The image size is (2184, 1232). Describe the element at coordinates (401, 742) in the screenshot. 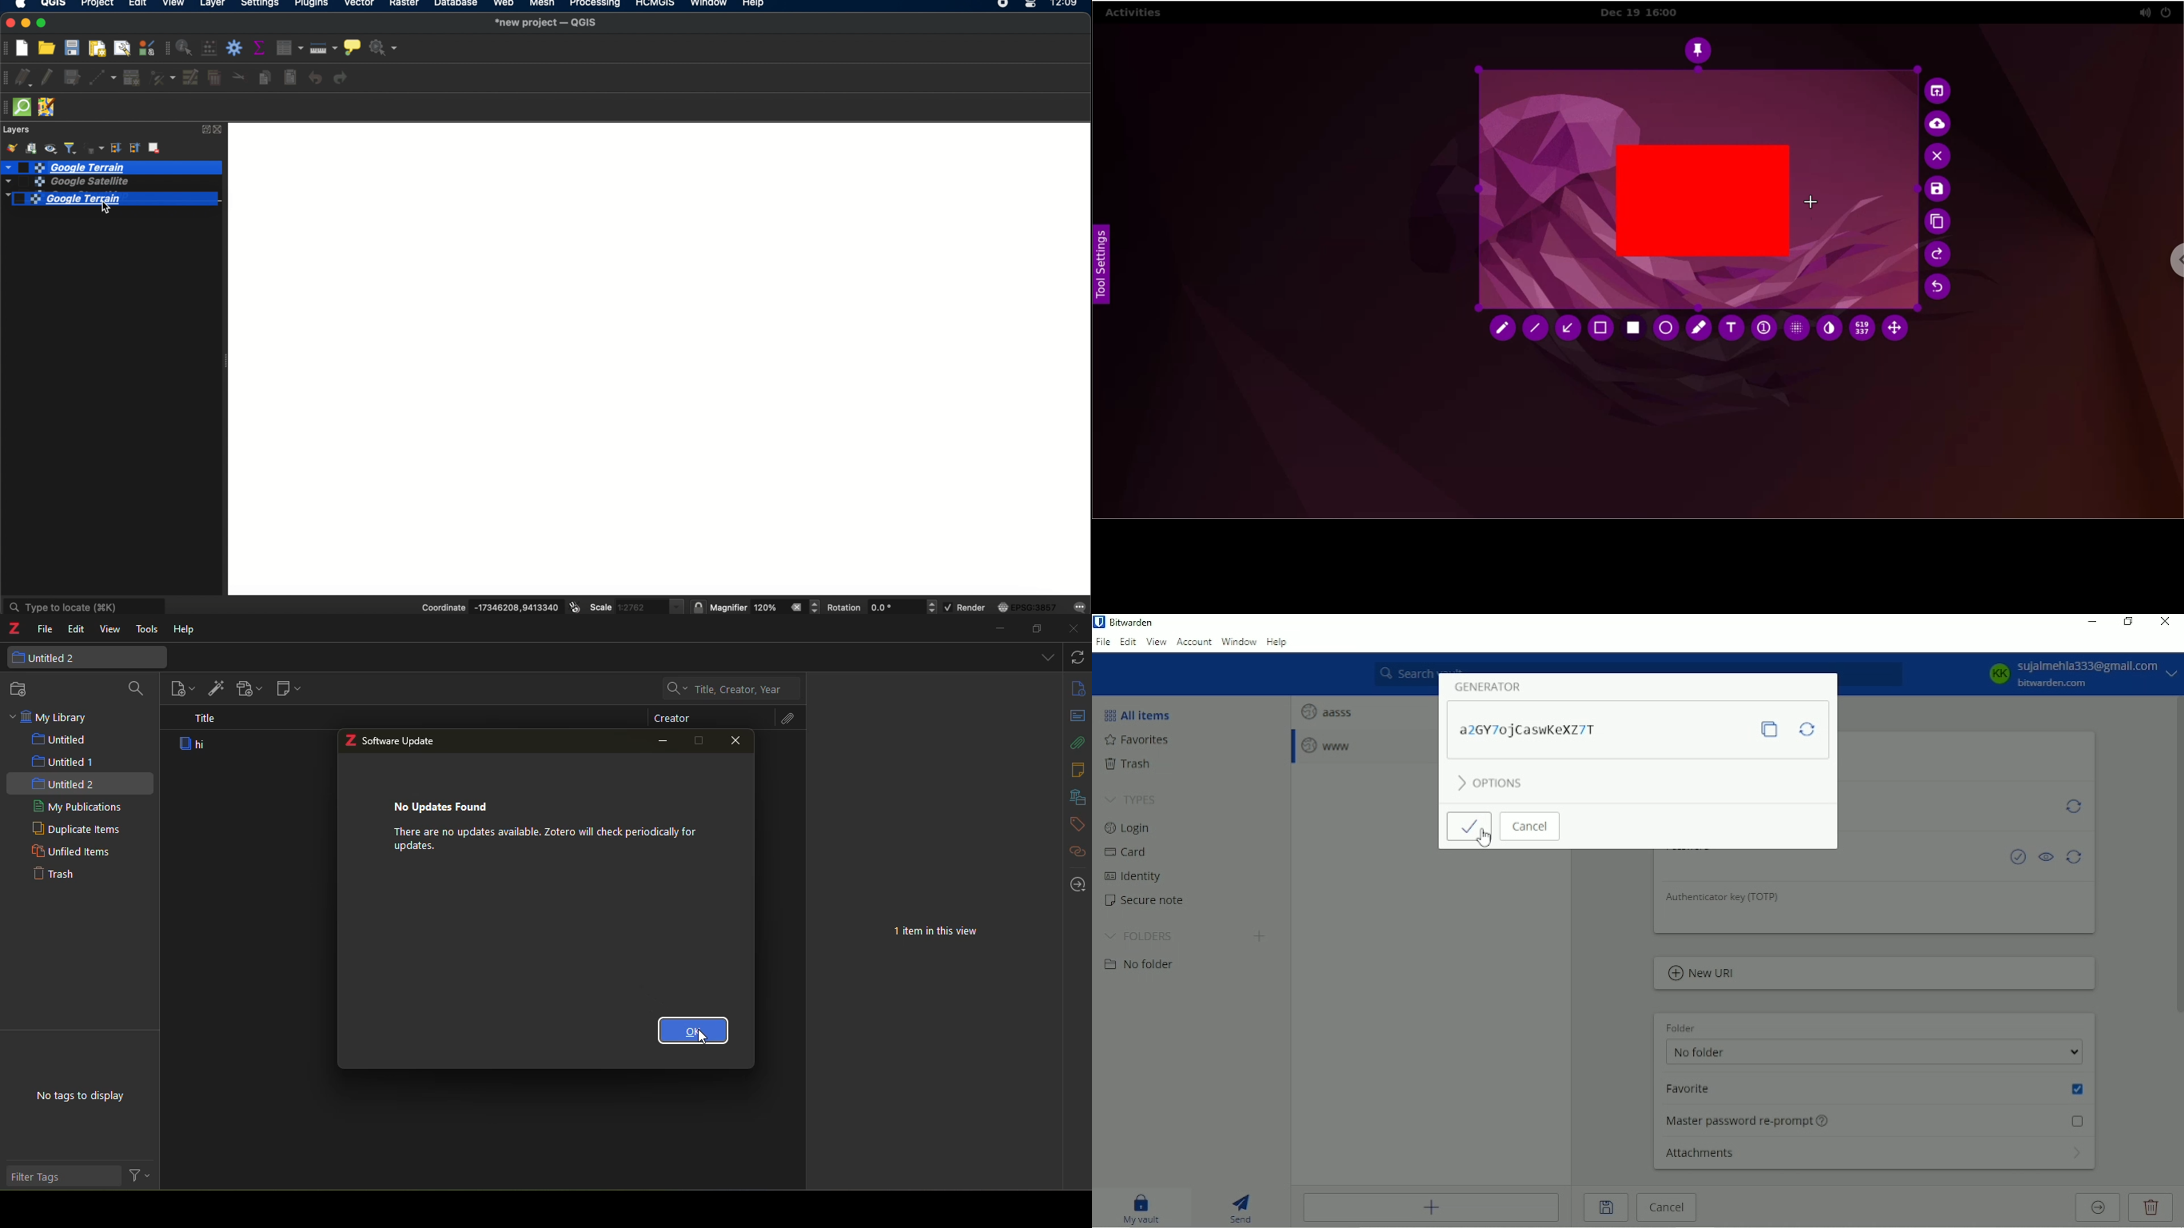

I see `software update` at that location.